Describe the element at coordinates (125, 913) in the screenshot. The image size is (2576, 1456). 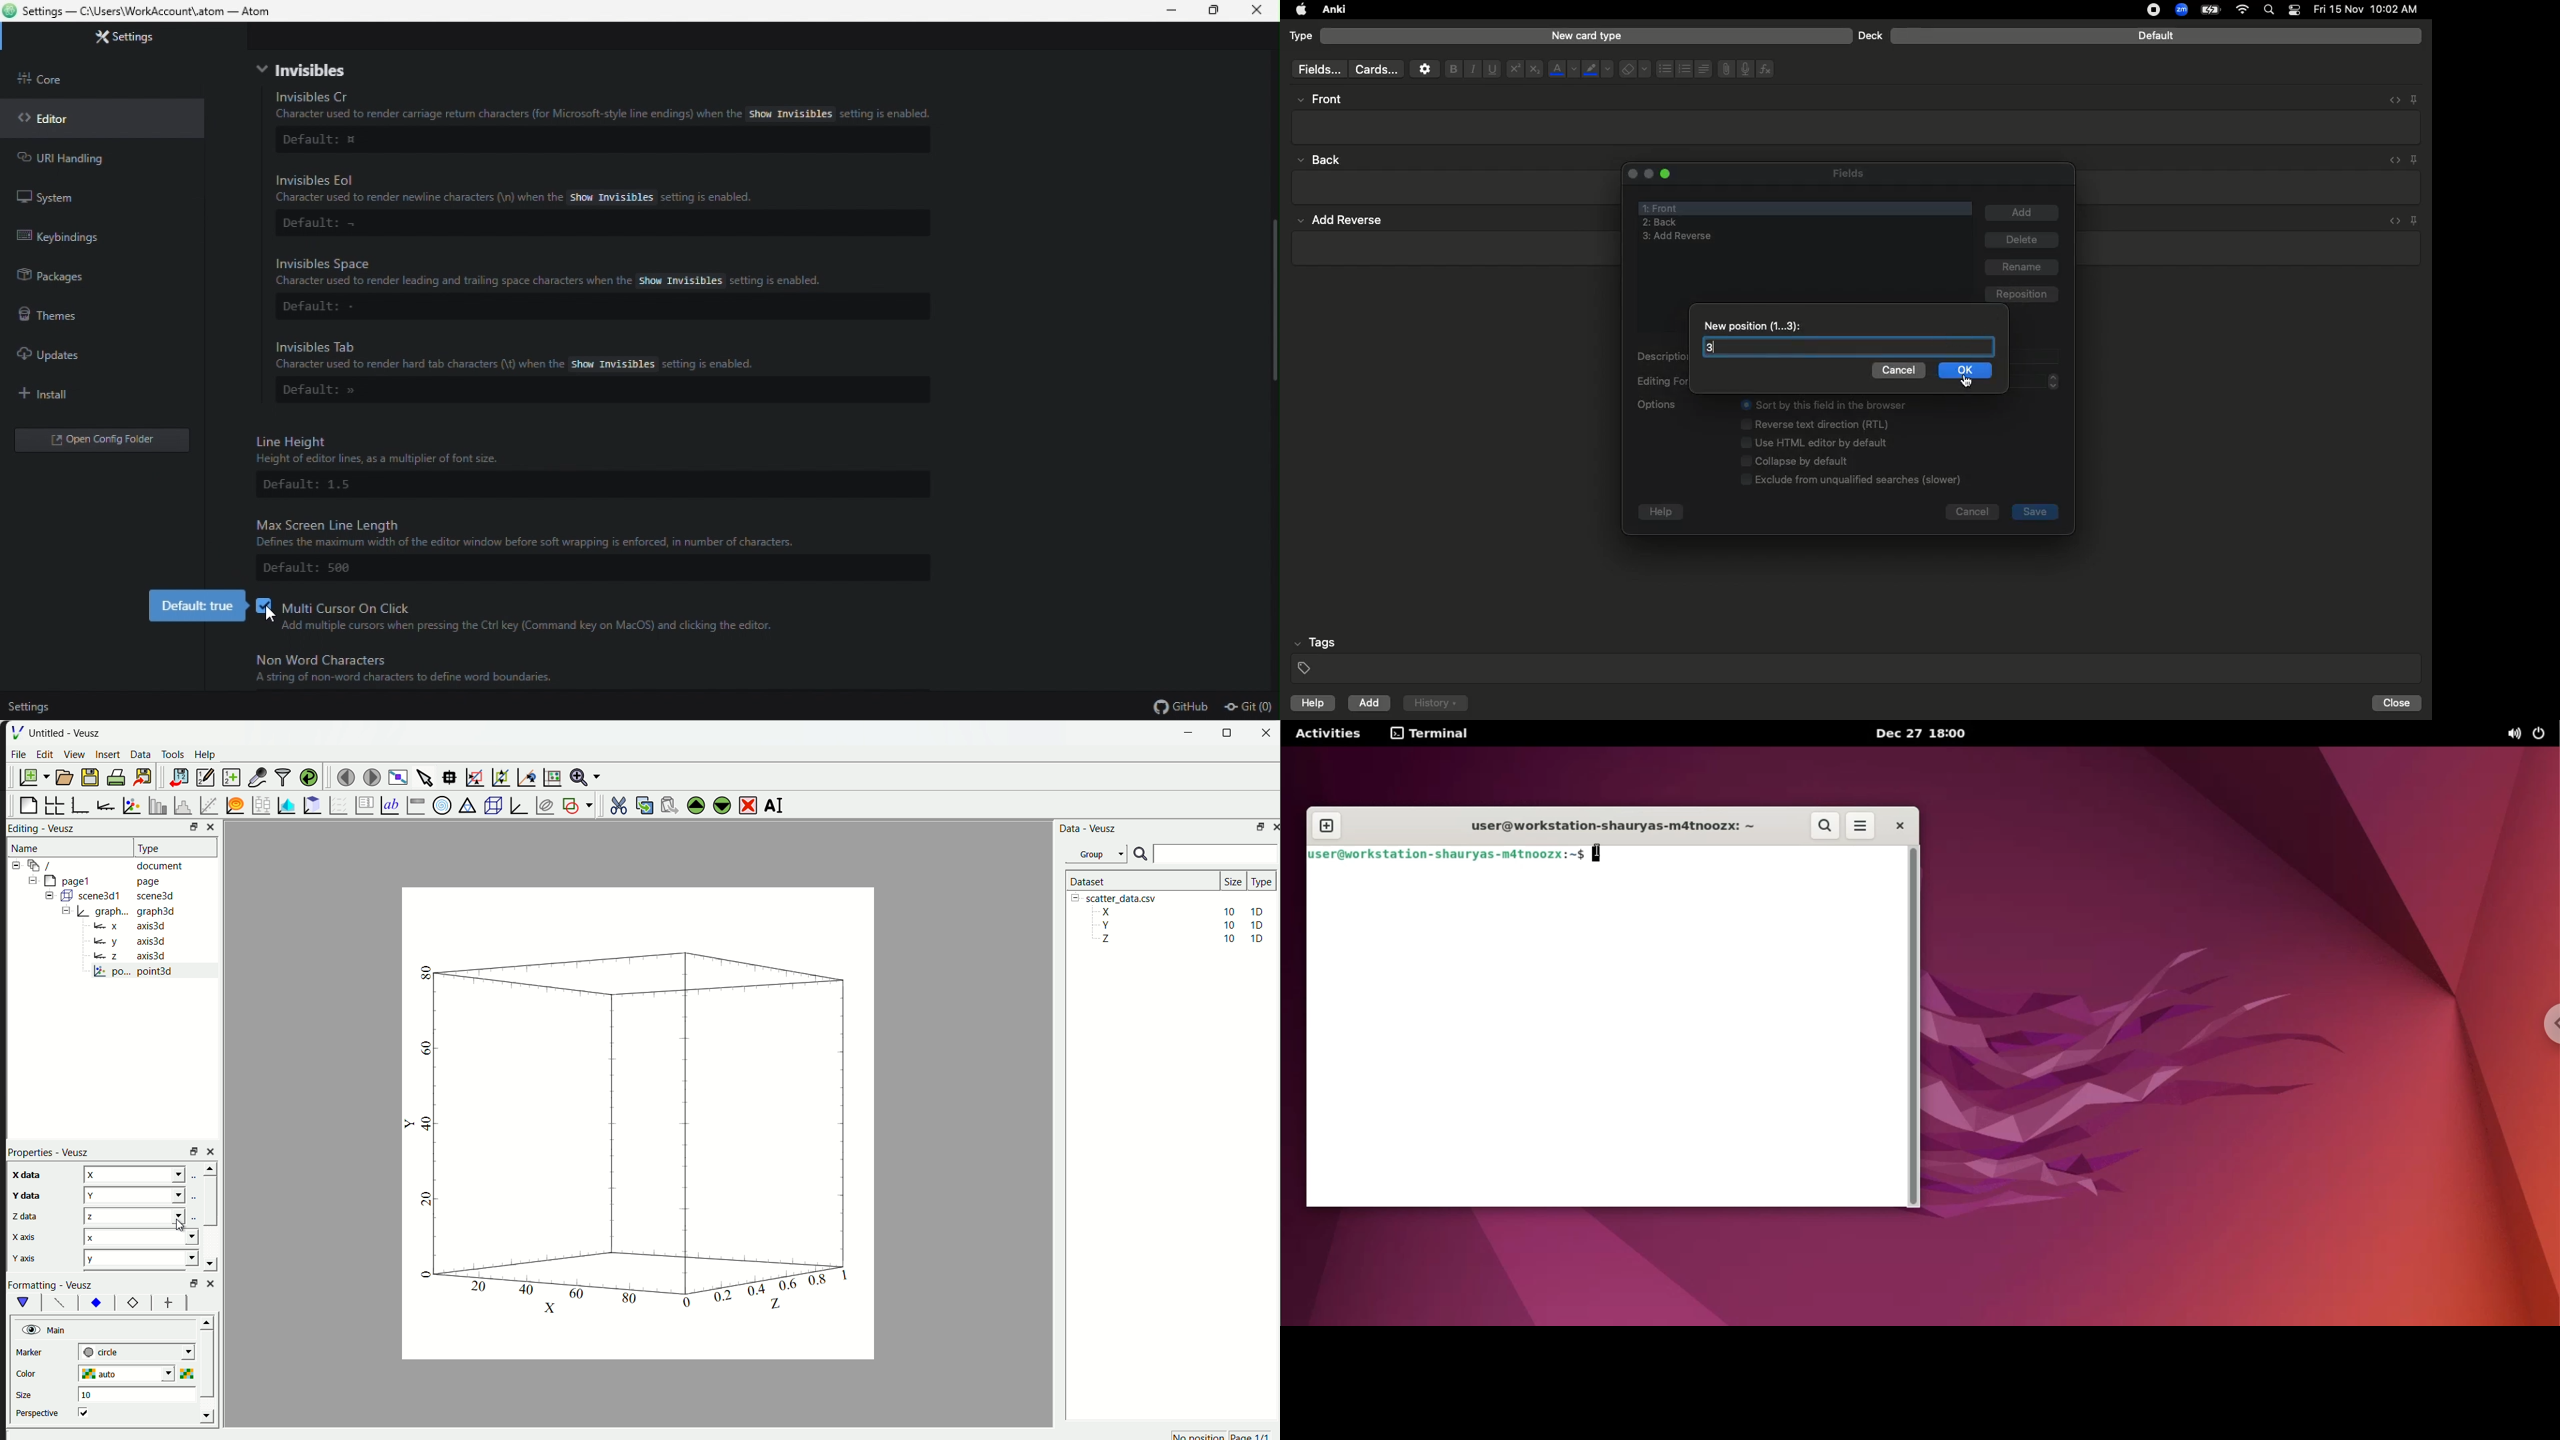
I see `= | graph... graph3d` at that location.